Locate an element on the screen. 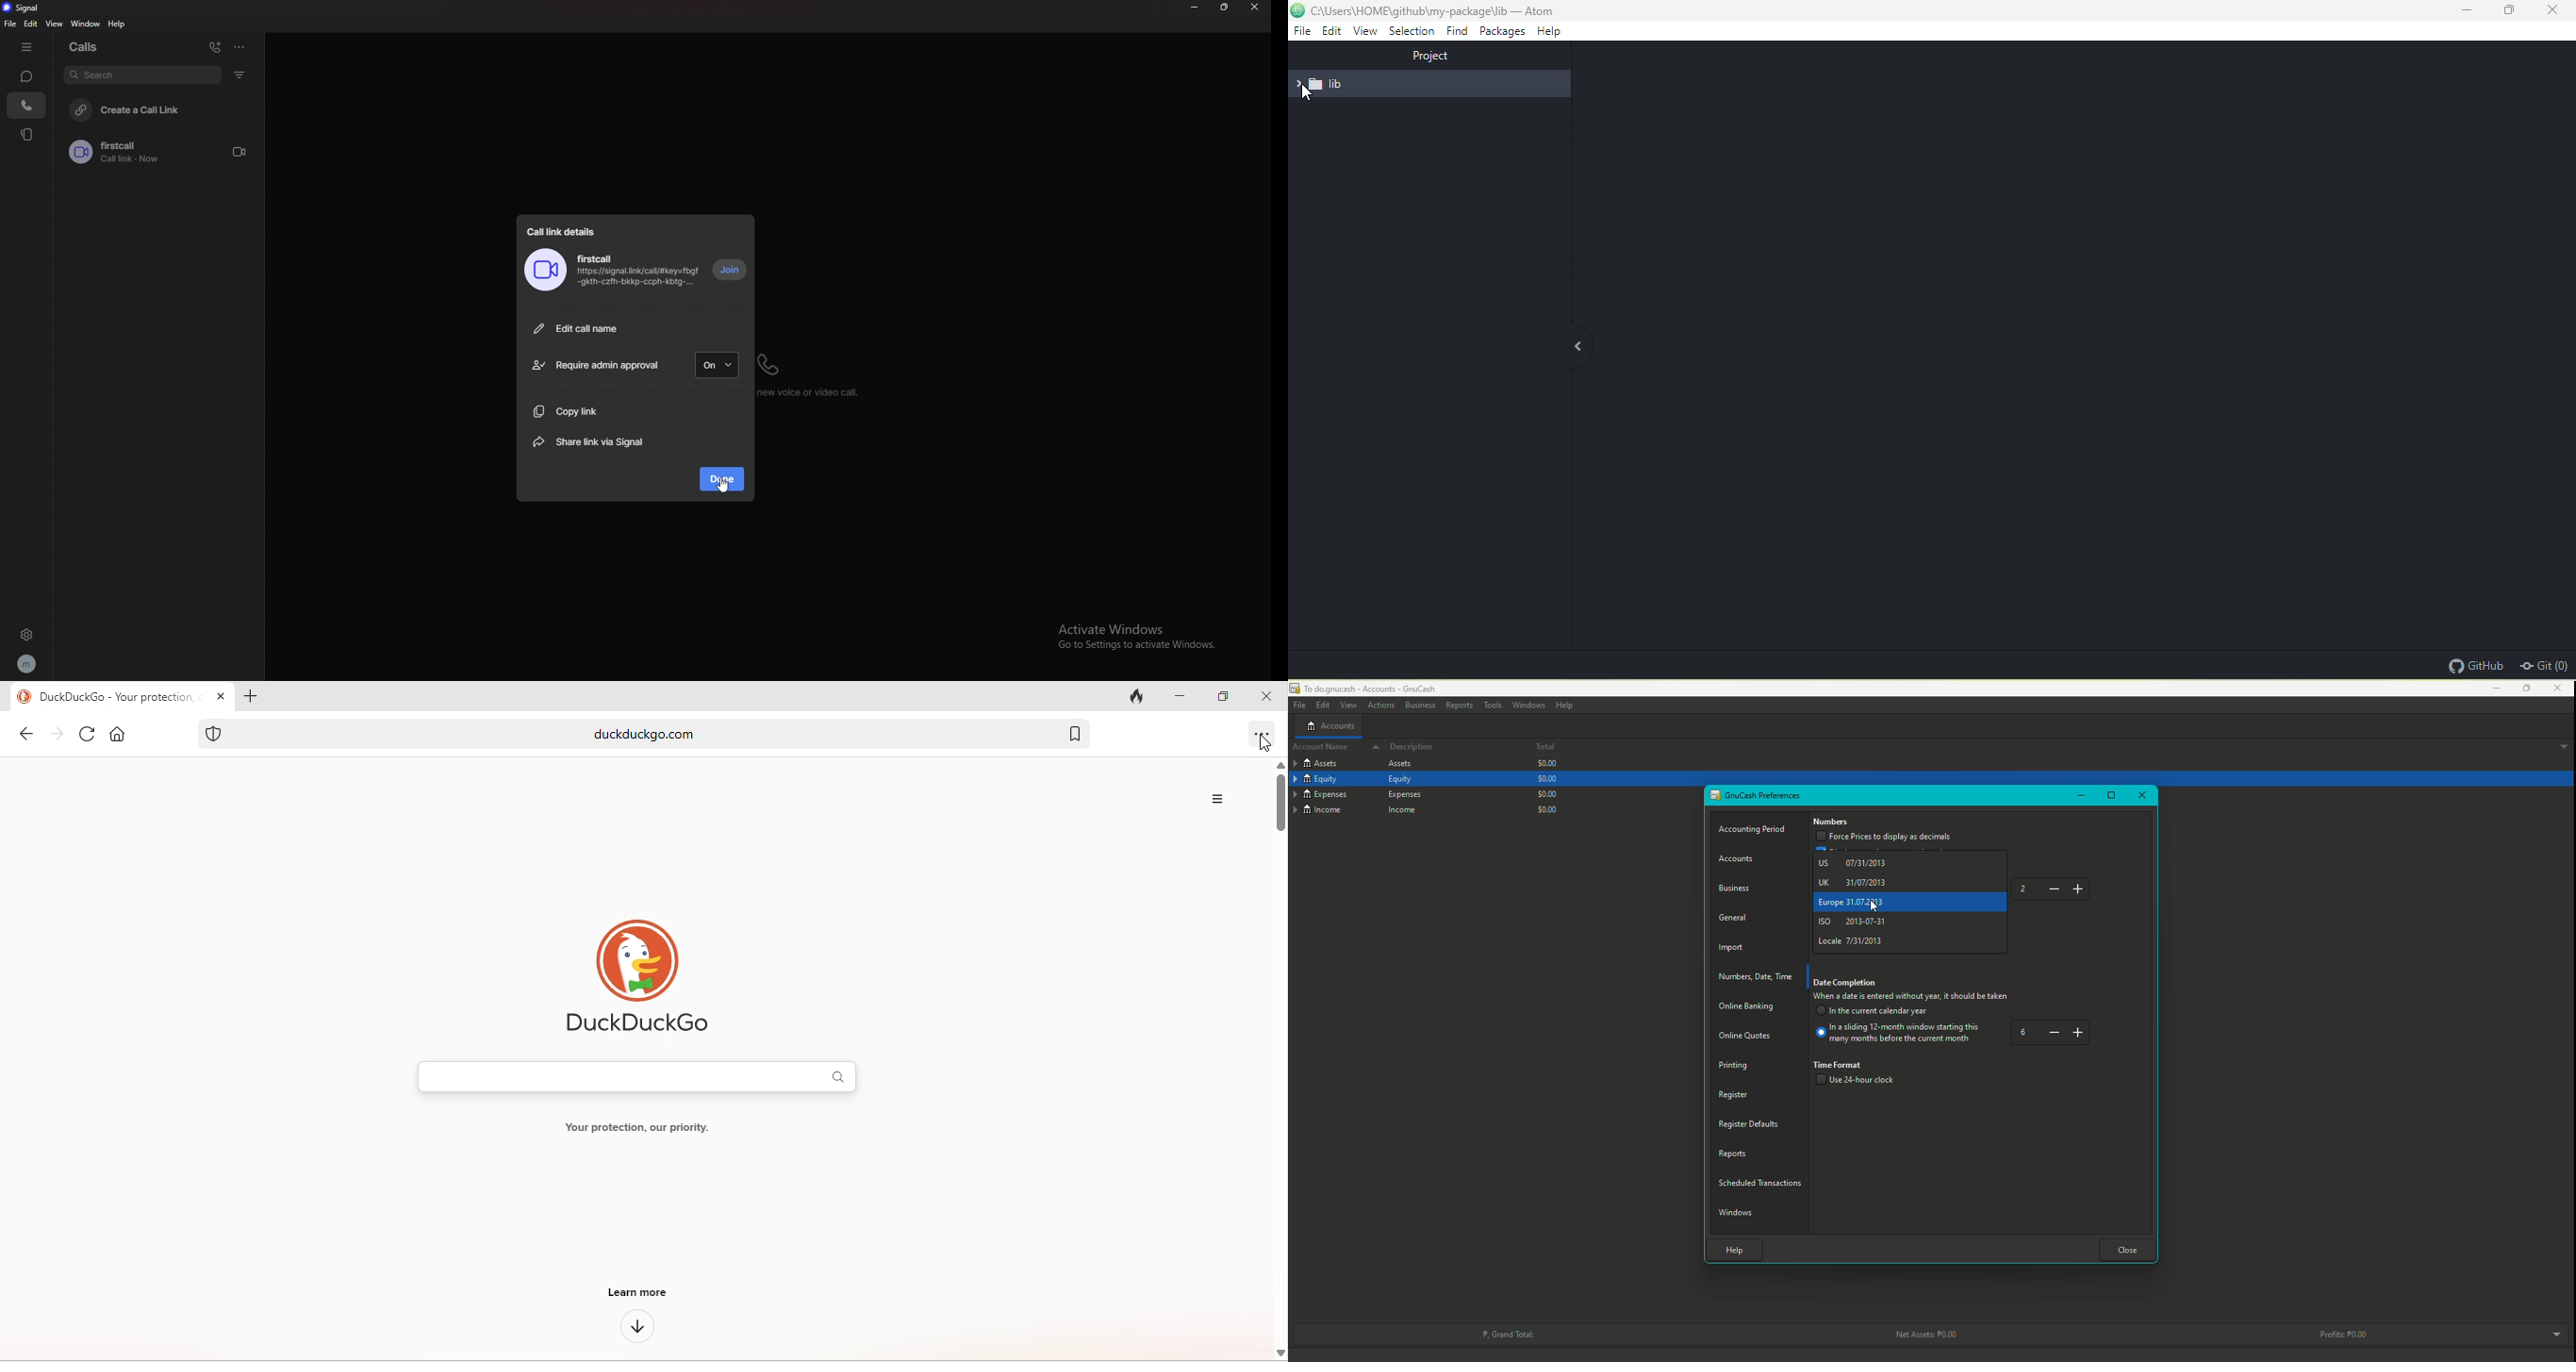 The image size is (2576, 1372). Windows is located at coordinates (1738, 1211).